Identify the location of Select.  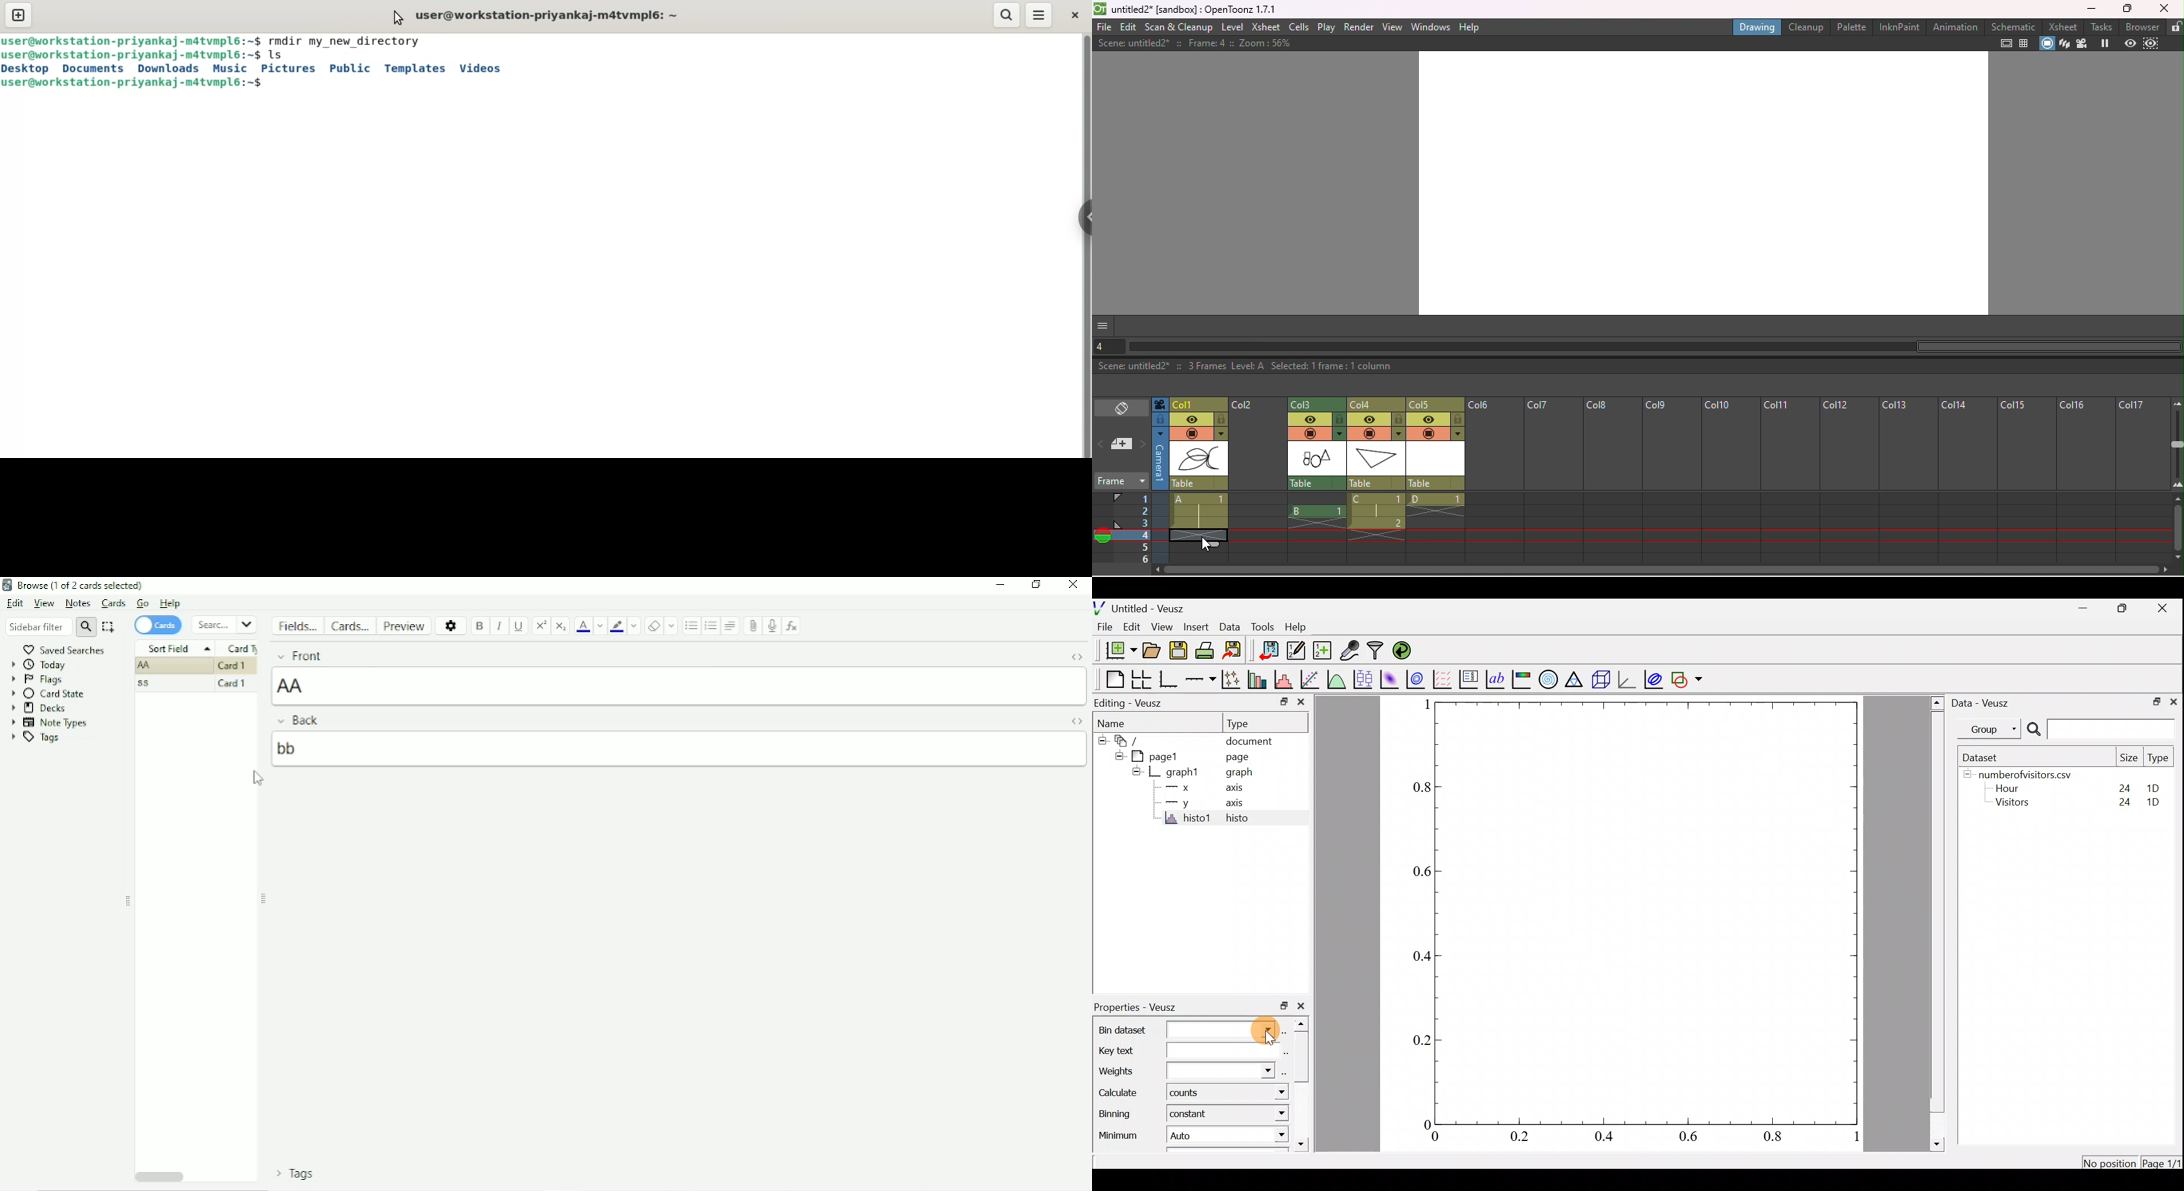
(109, 628).